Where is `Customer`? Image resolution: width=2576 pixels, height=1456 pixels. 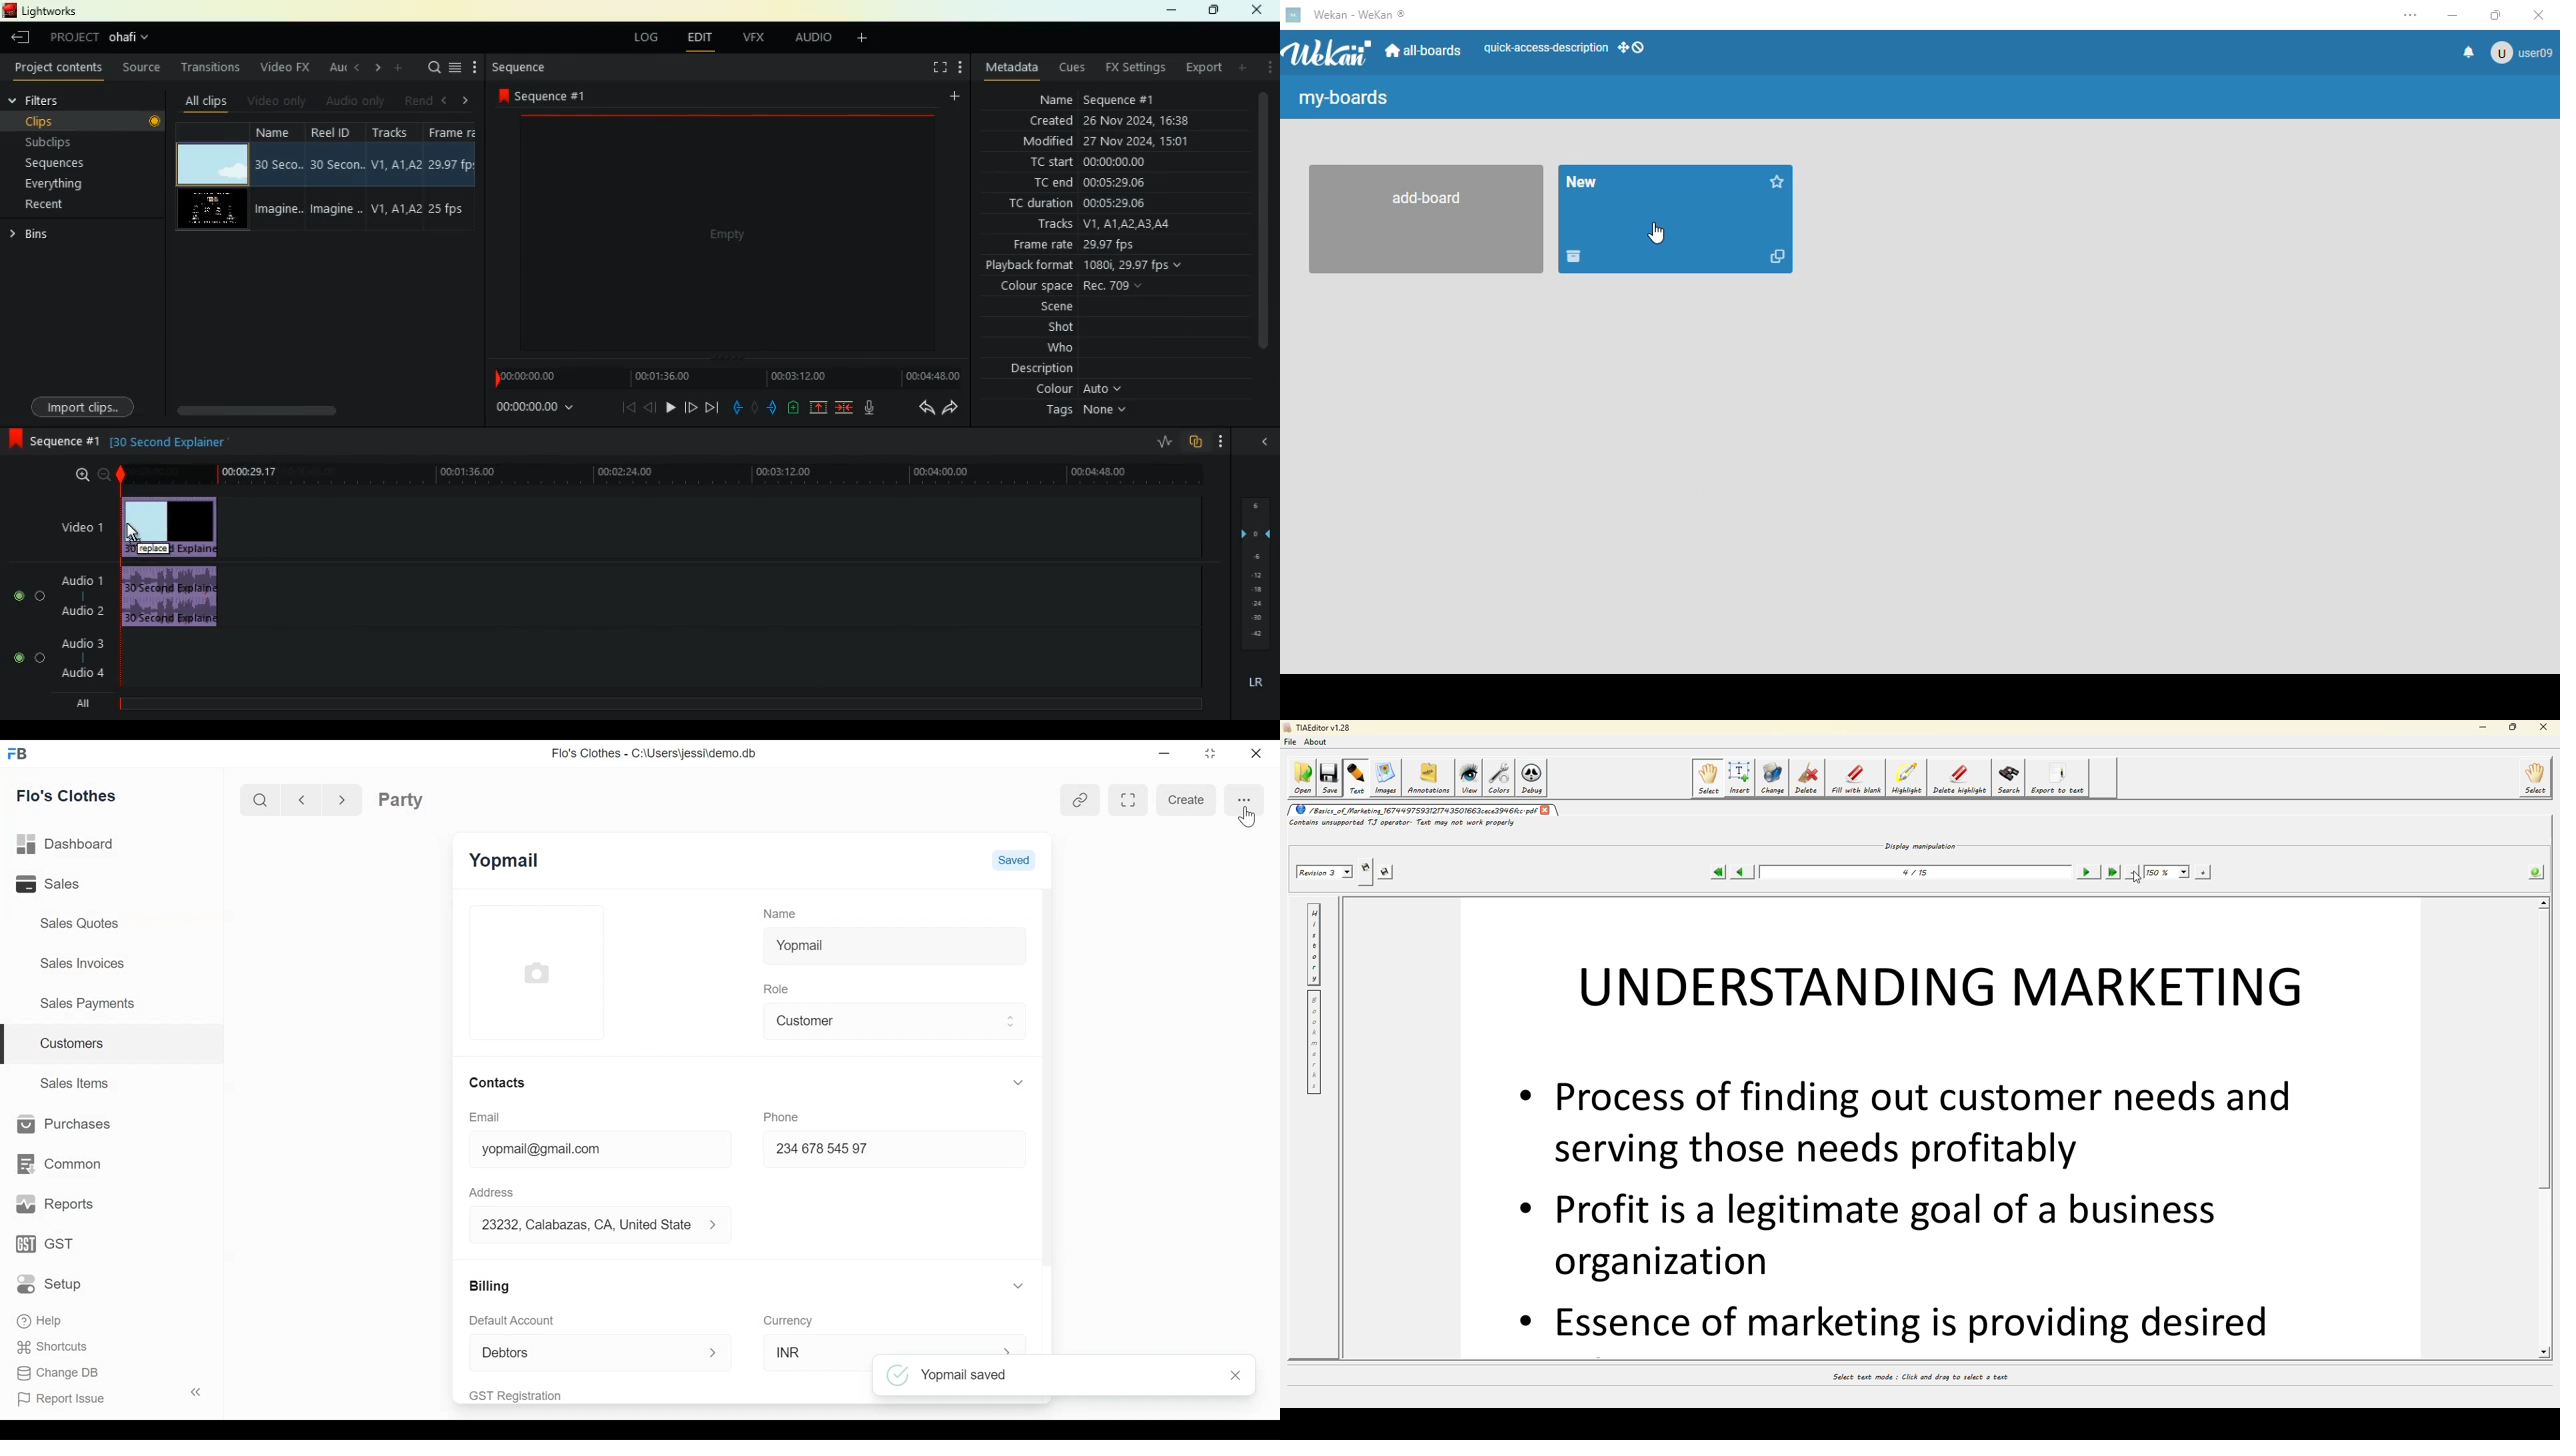 Customer is located at coordinates (883, 1021).